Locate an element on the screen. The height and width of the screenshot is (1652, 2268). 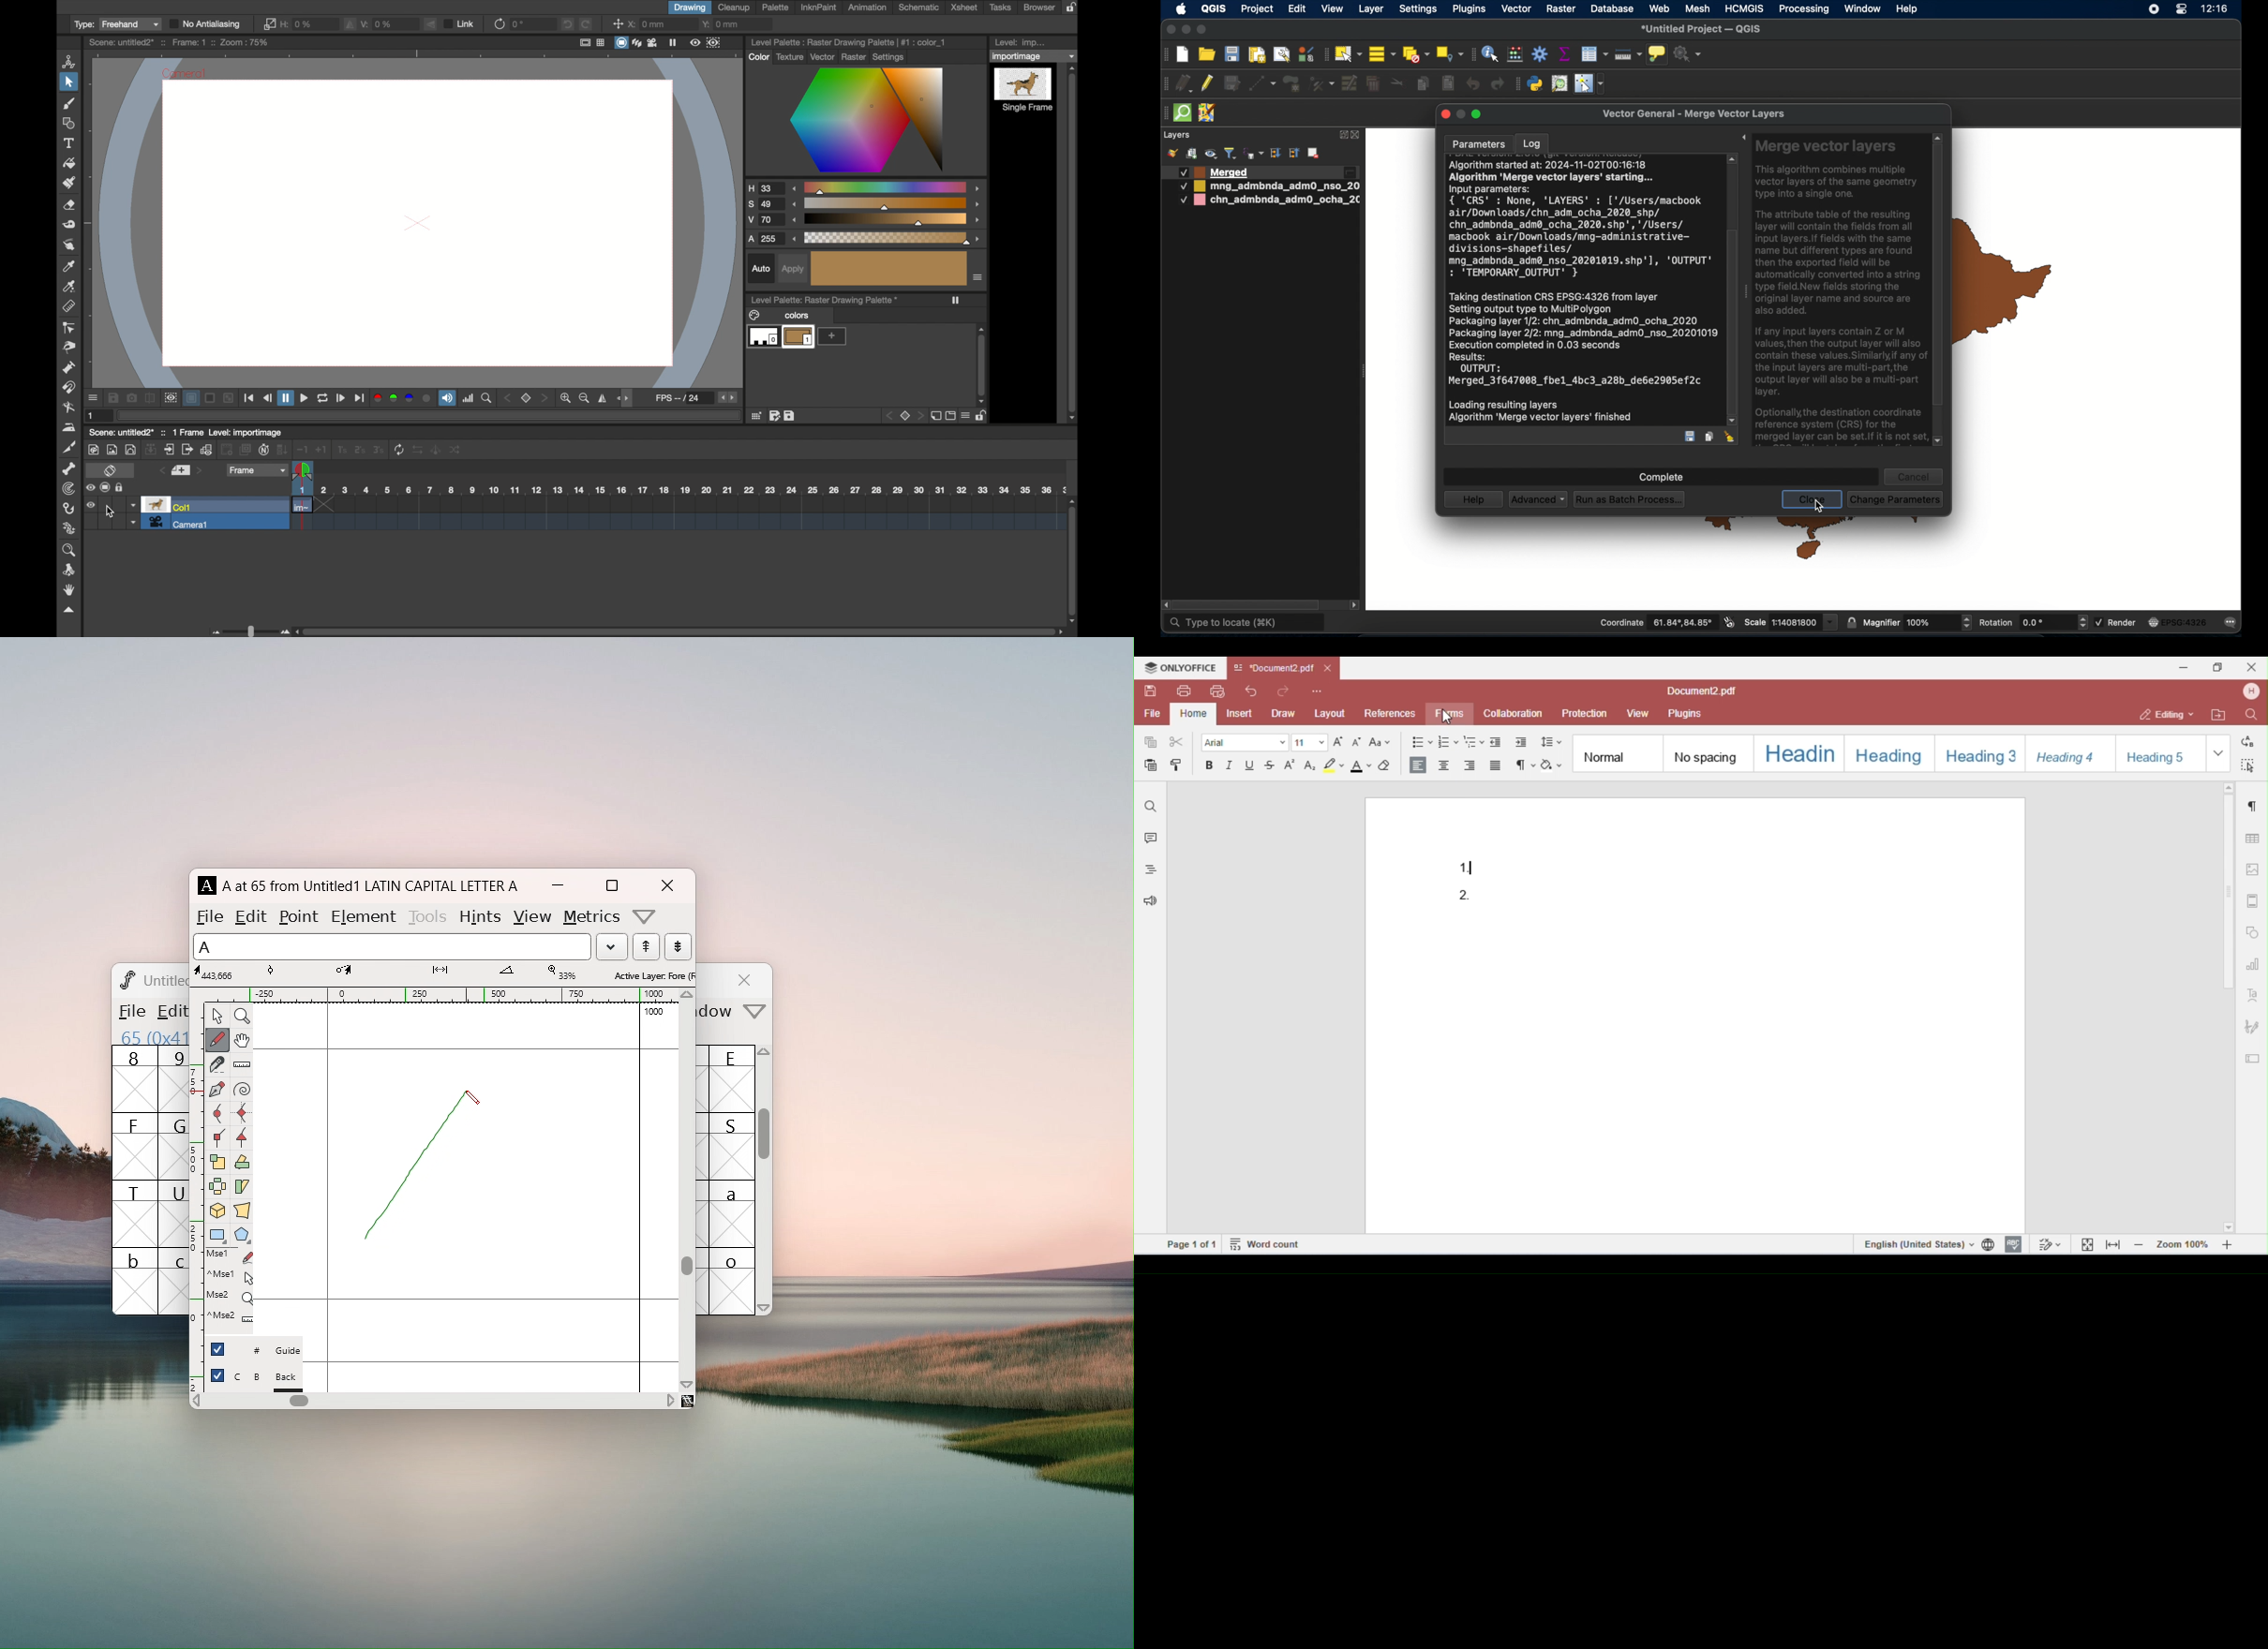
element is located at coordinates (363, 914).